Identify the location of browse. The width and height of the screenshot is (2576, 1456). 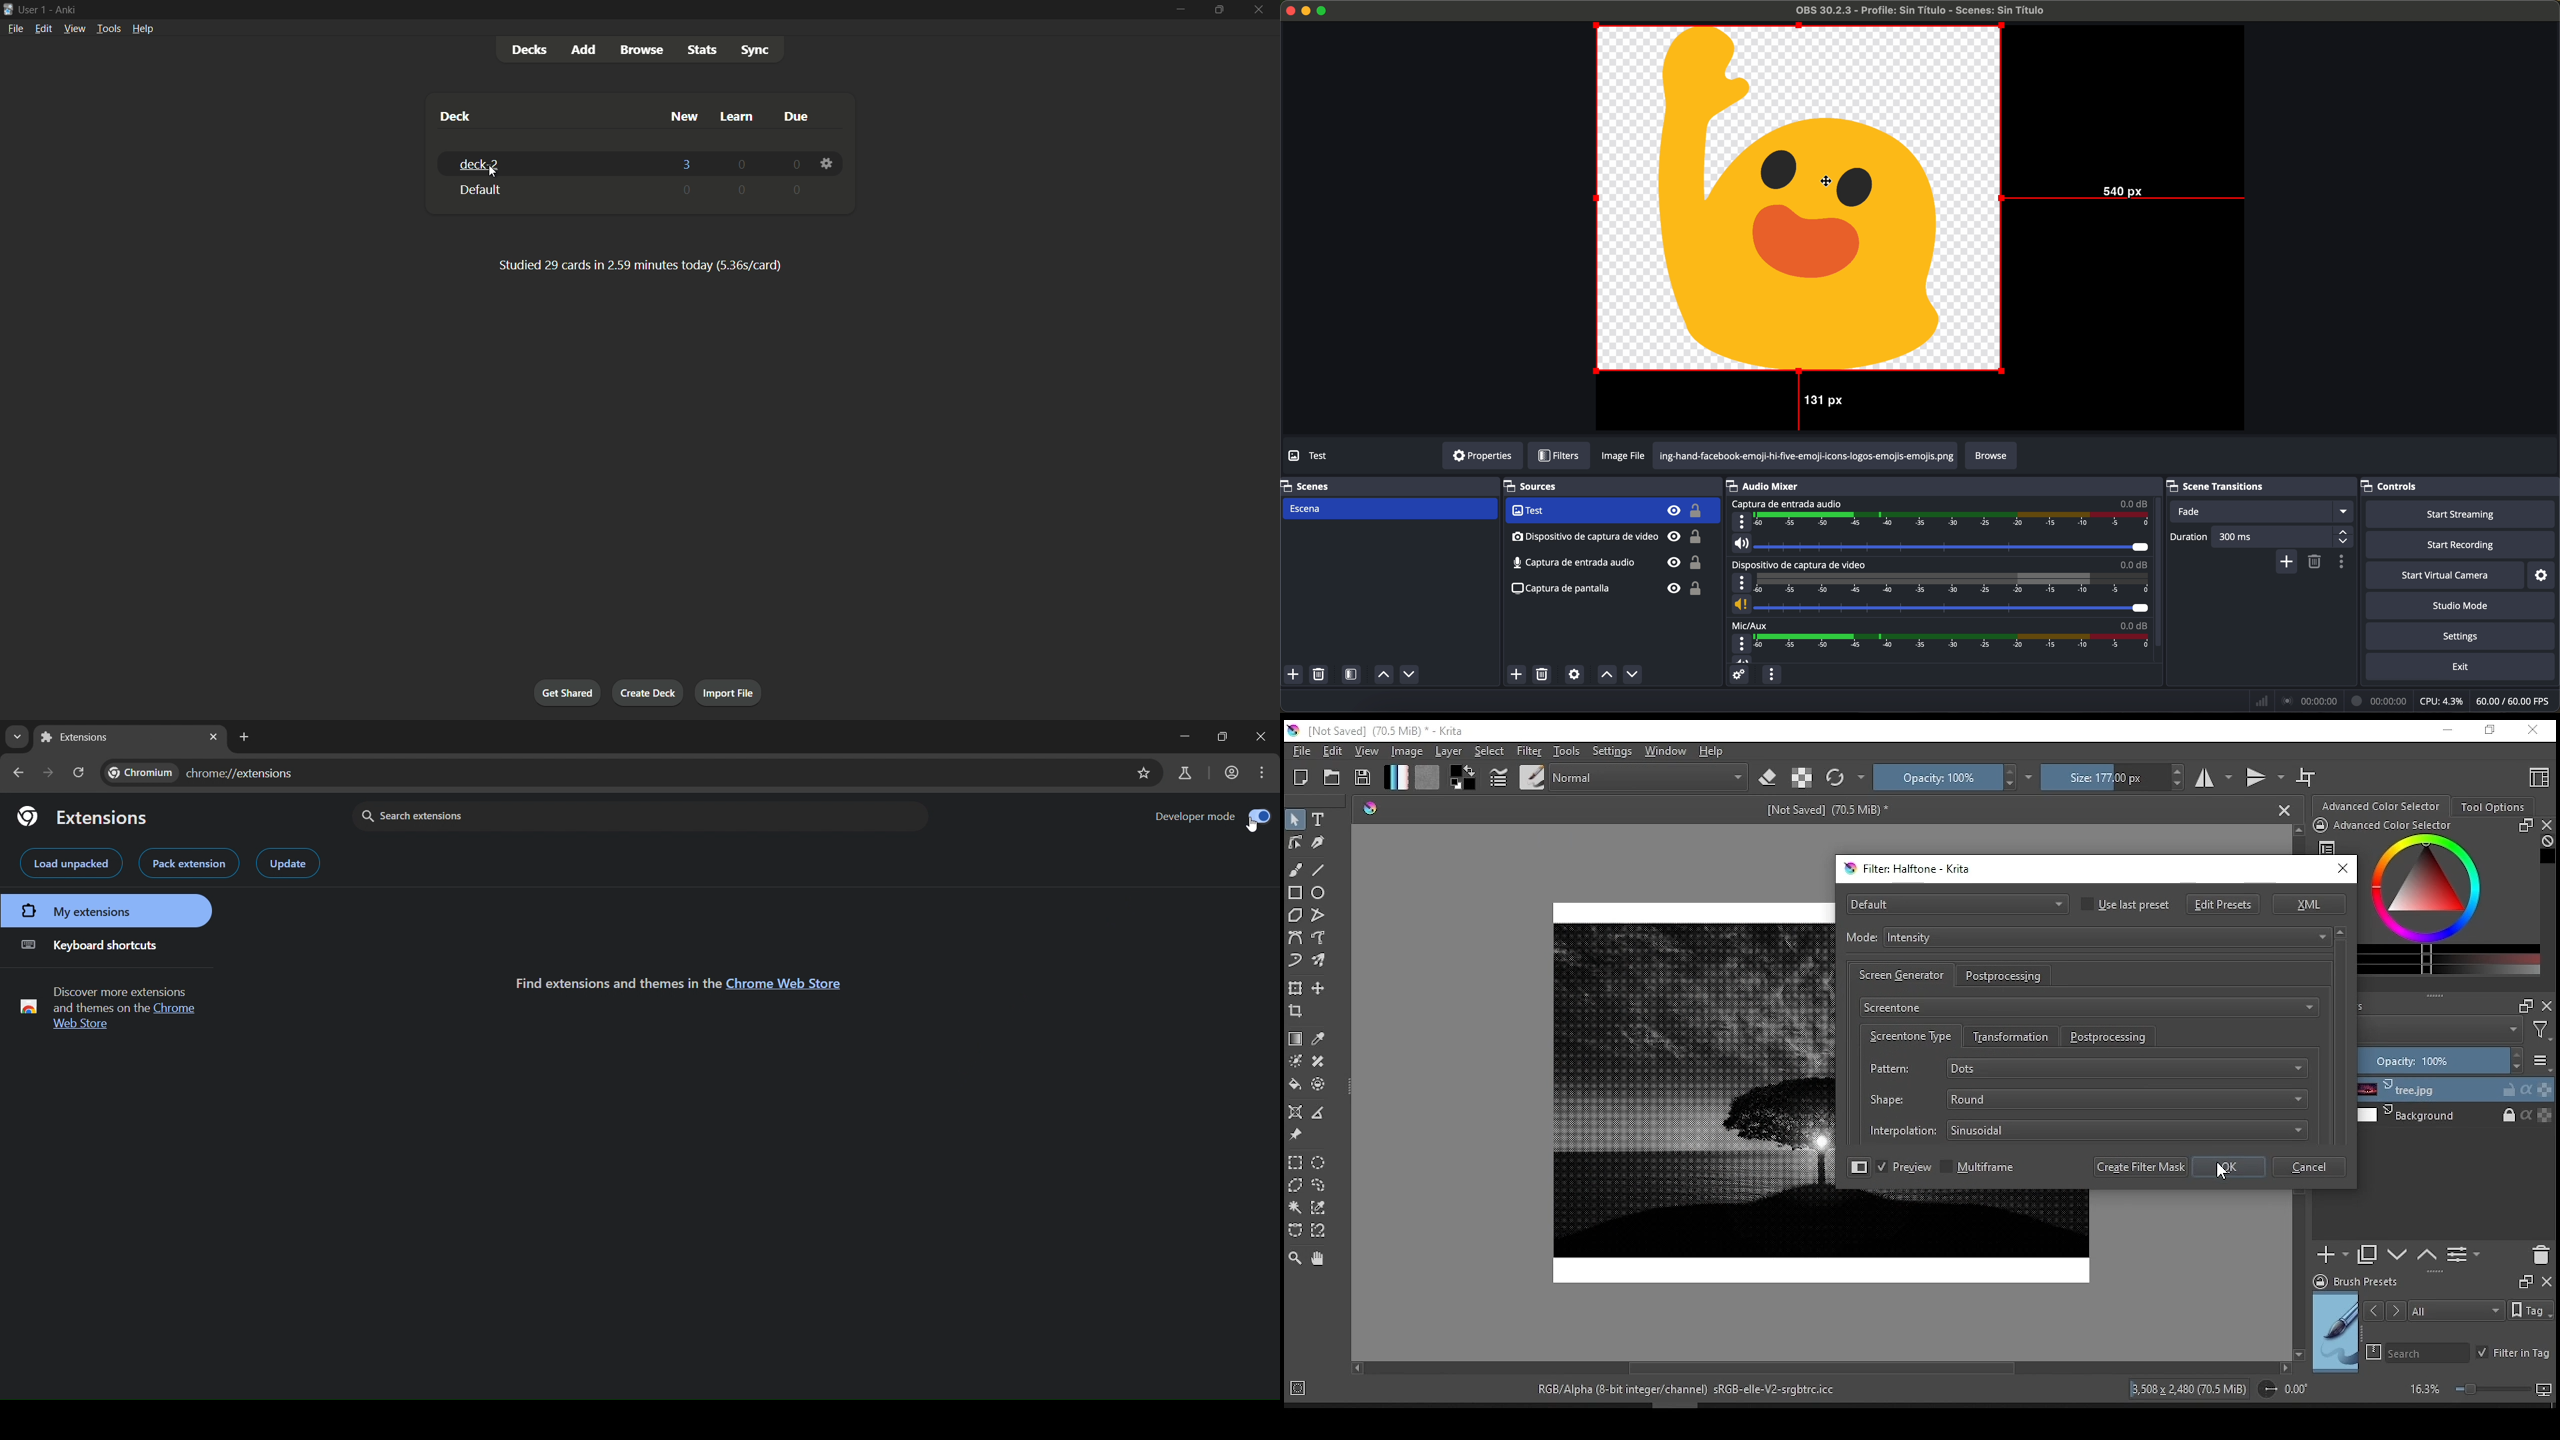
(1991, 456).